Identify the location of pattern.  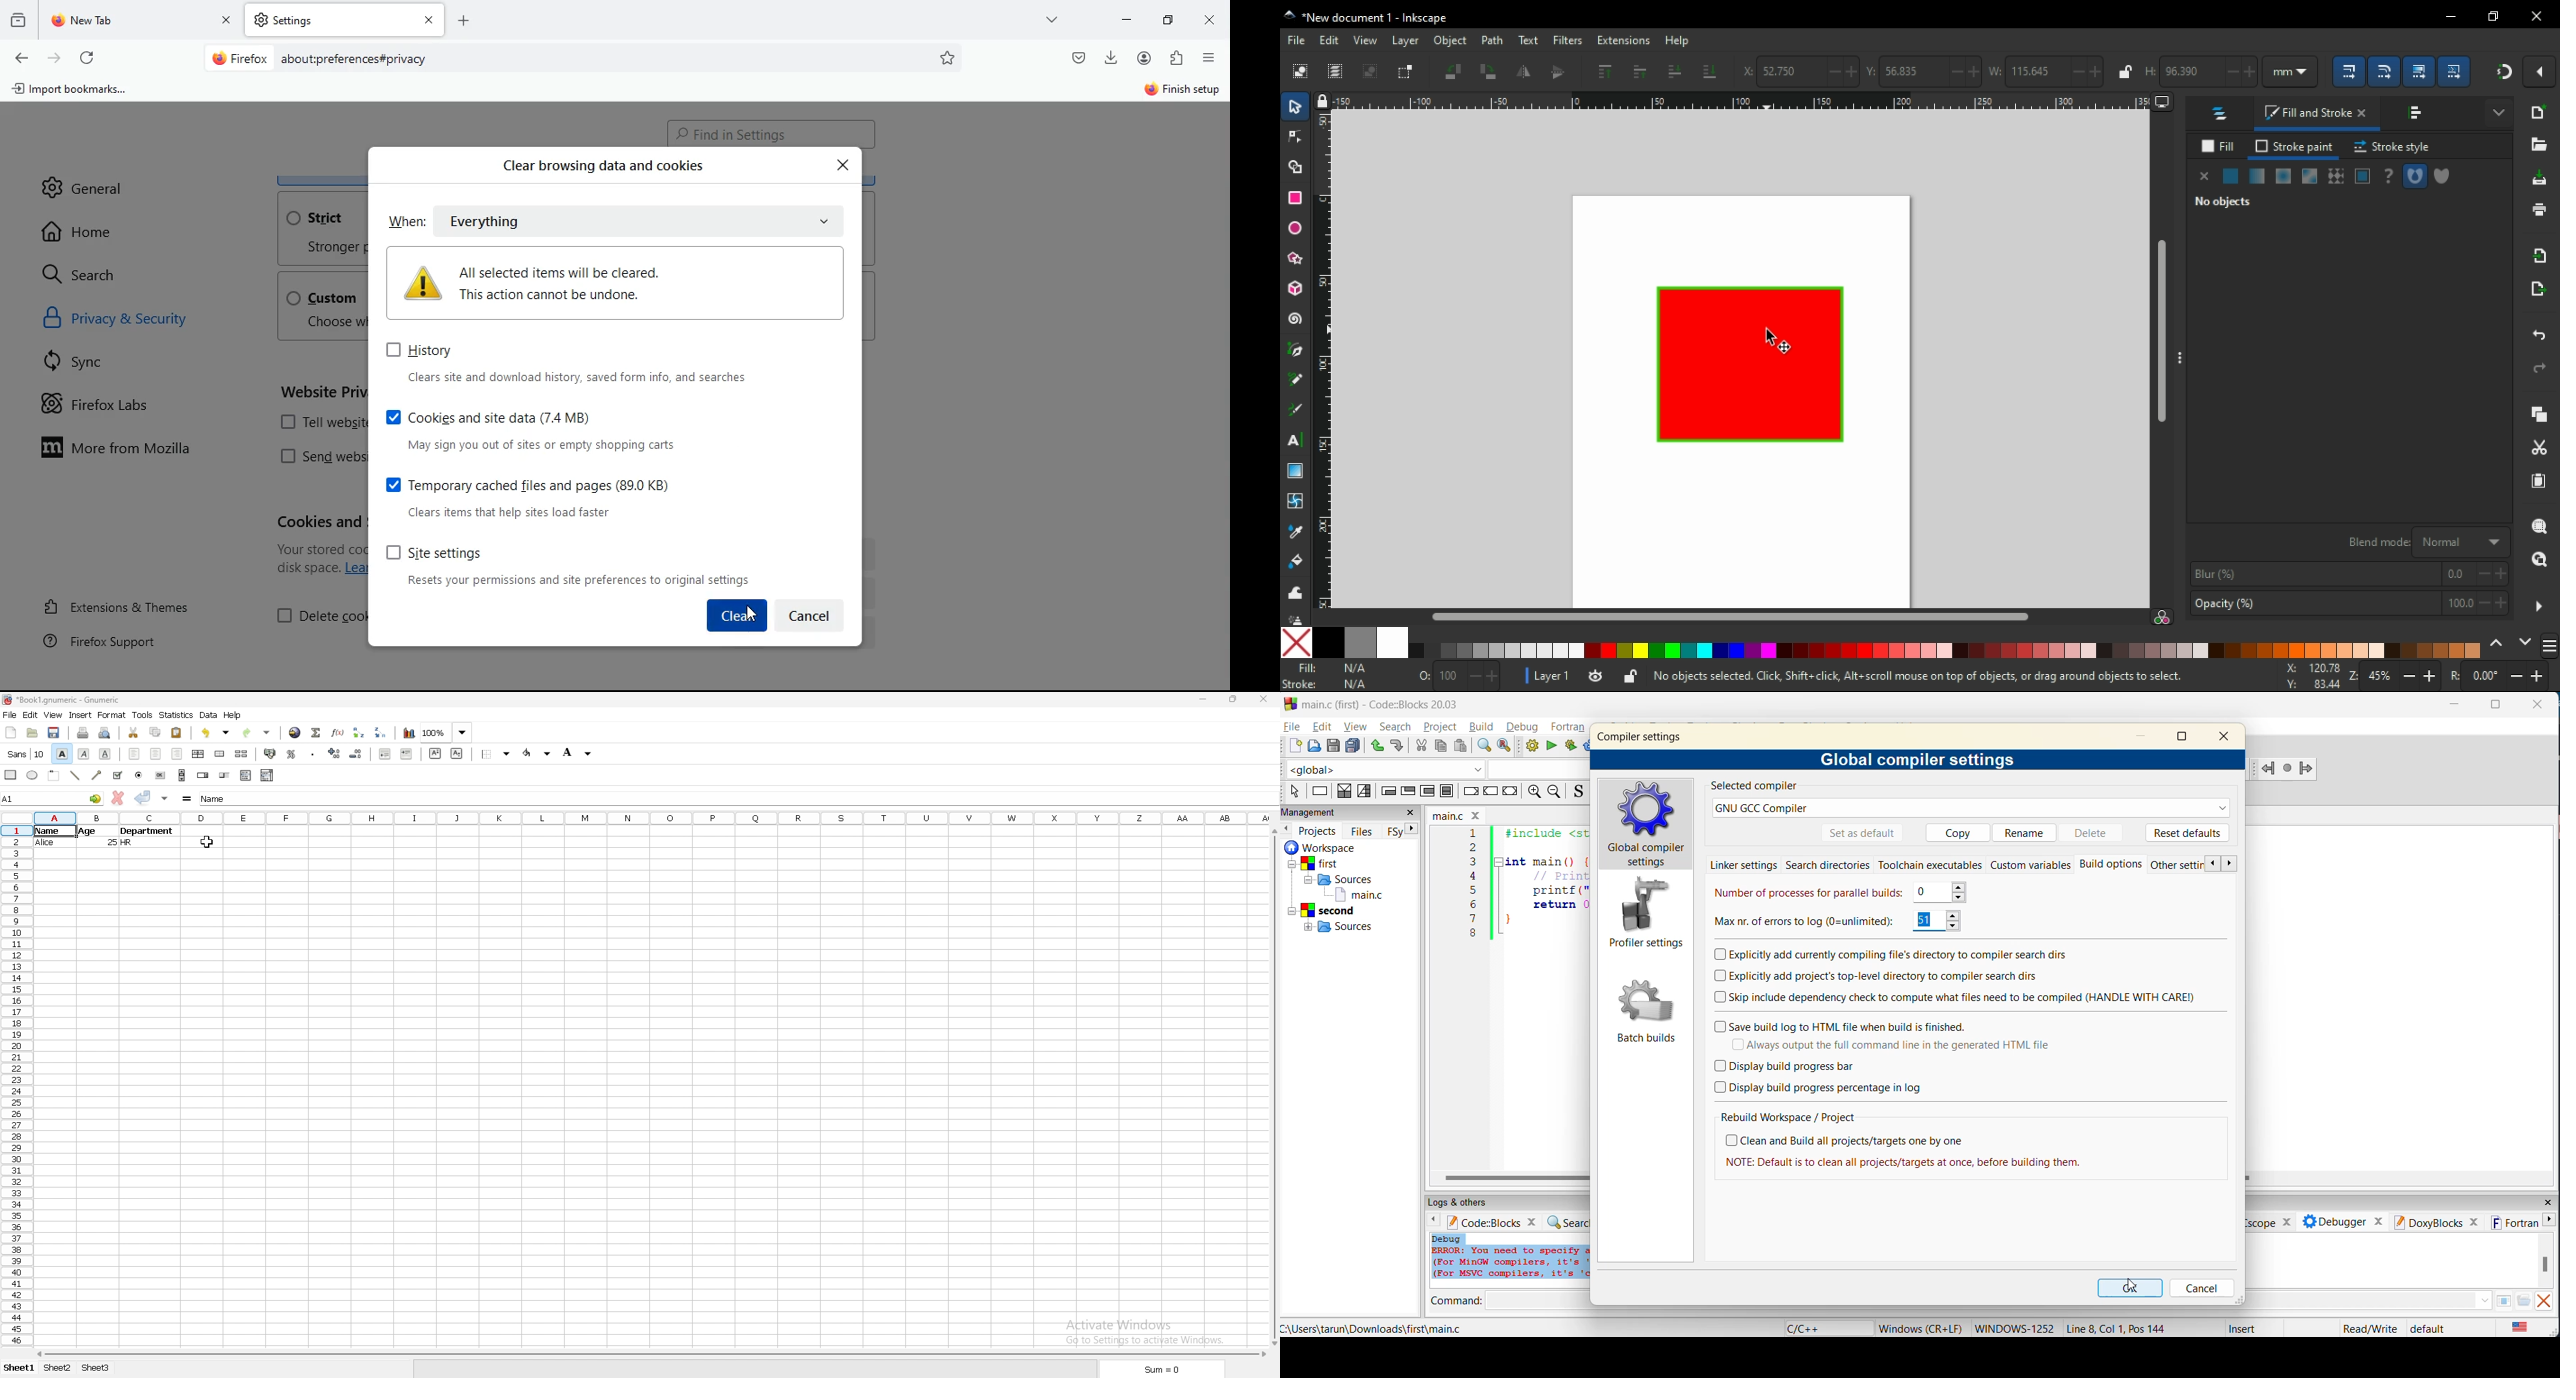
(2337, 176).